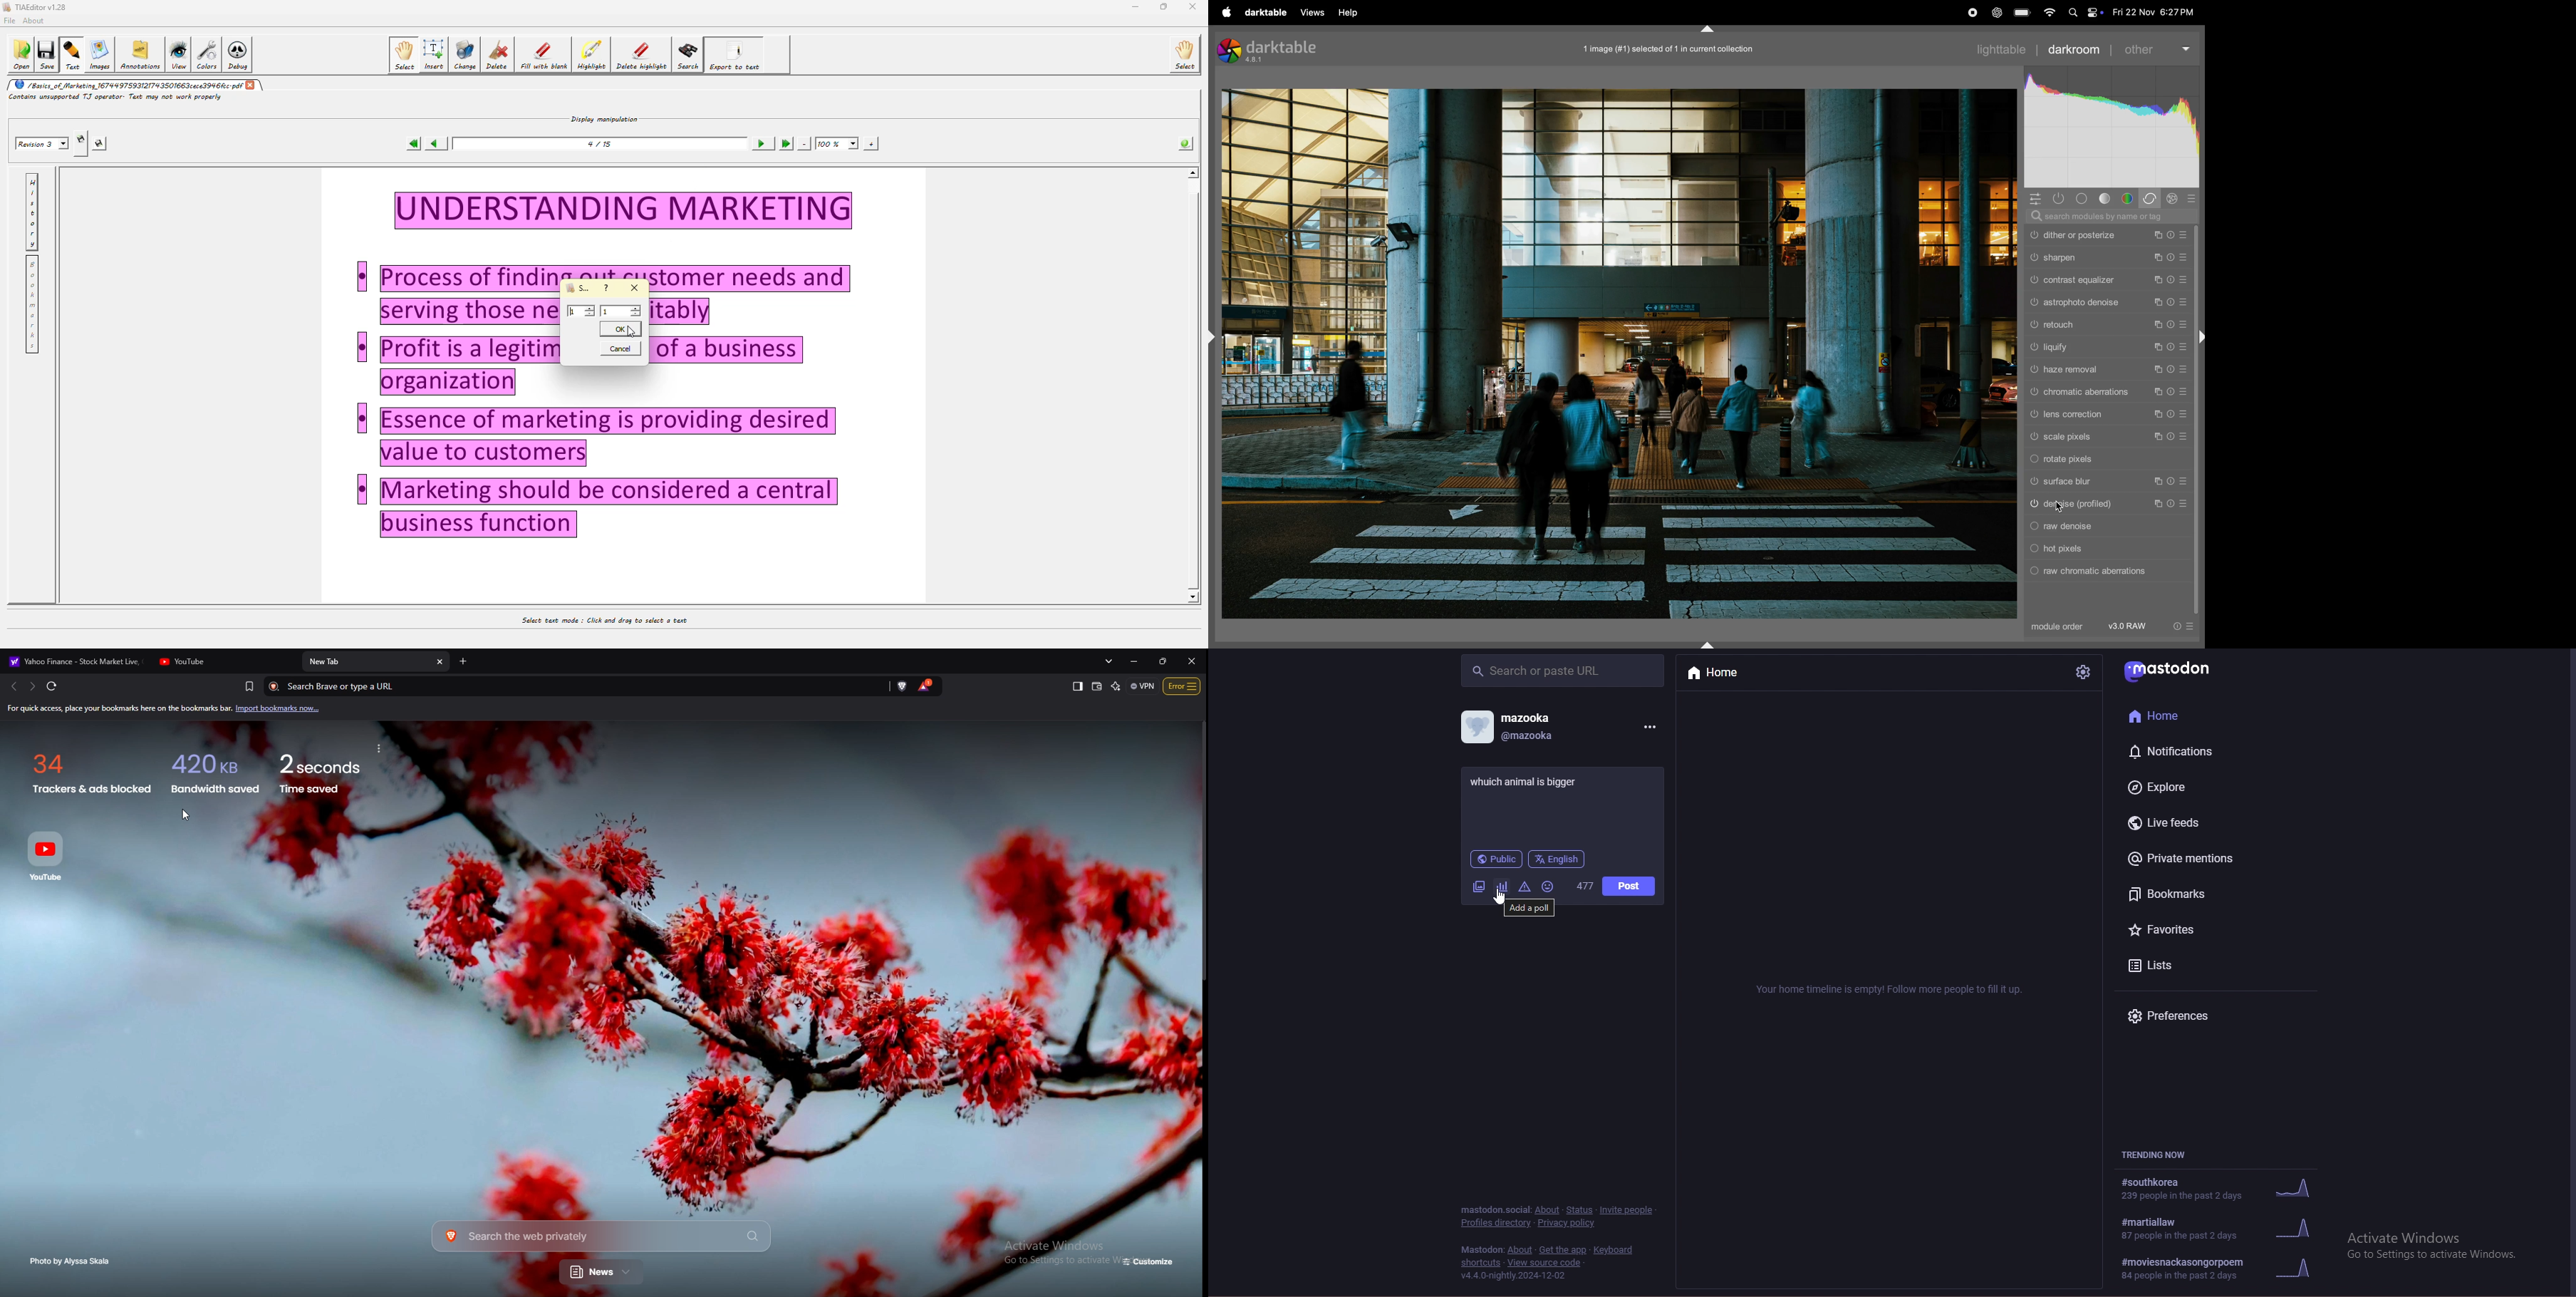 This screenshot has height=1316, width=2576. Describe the element at coordinates (2171, 823) in the screenshot. I see `live feeds` at that location.